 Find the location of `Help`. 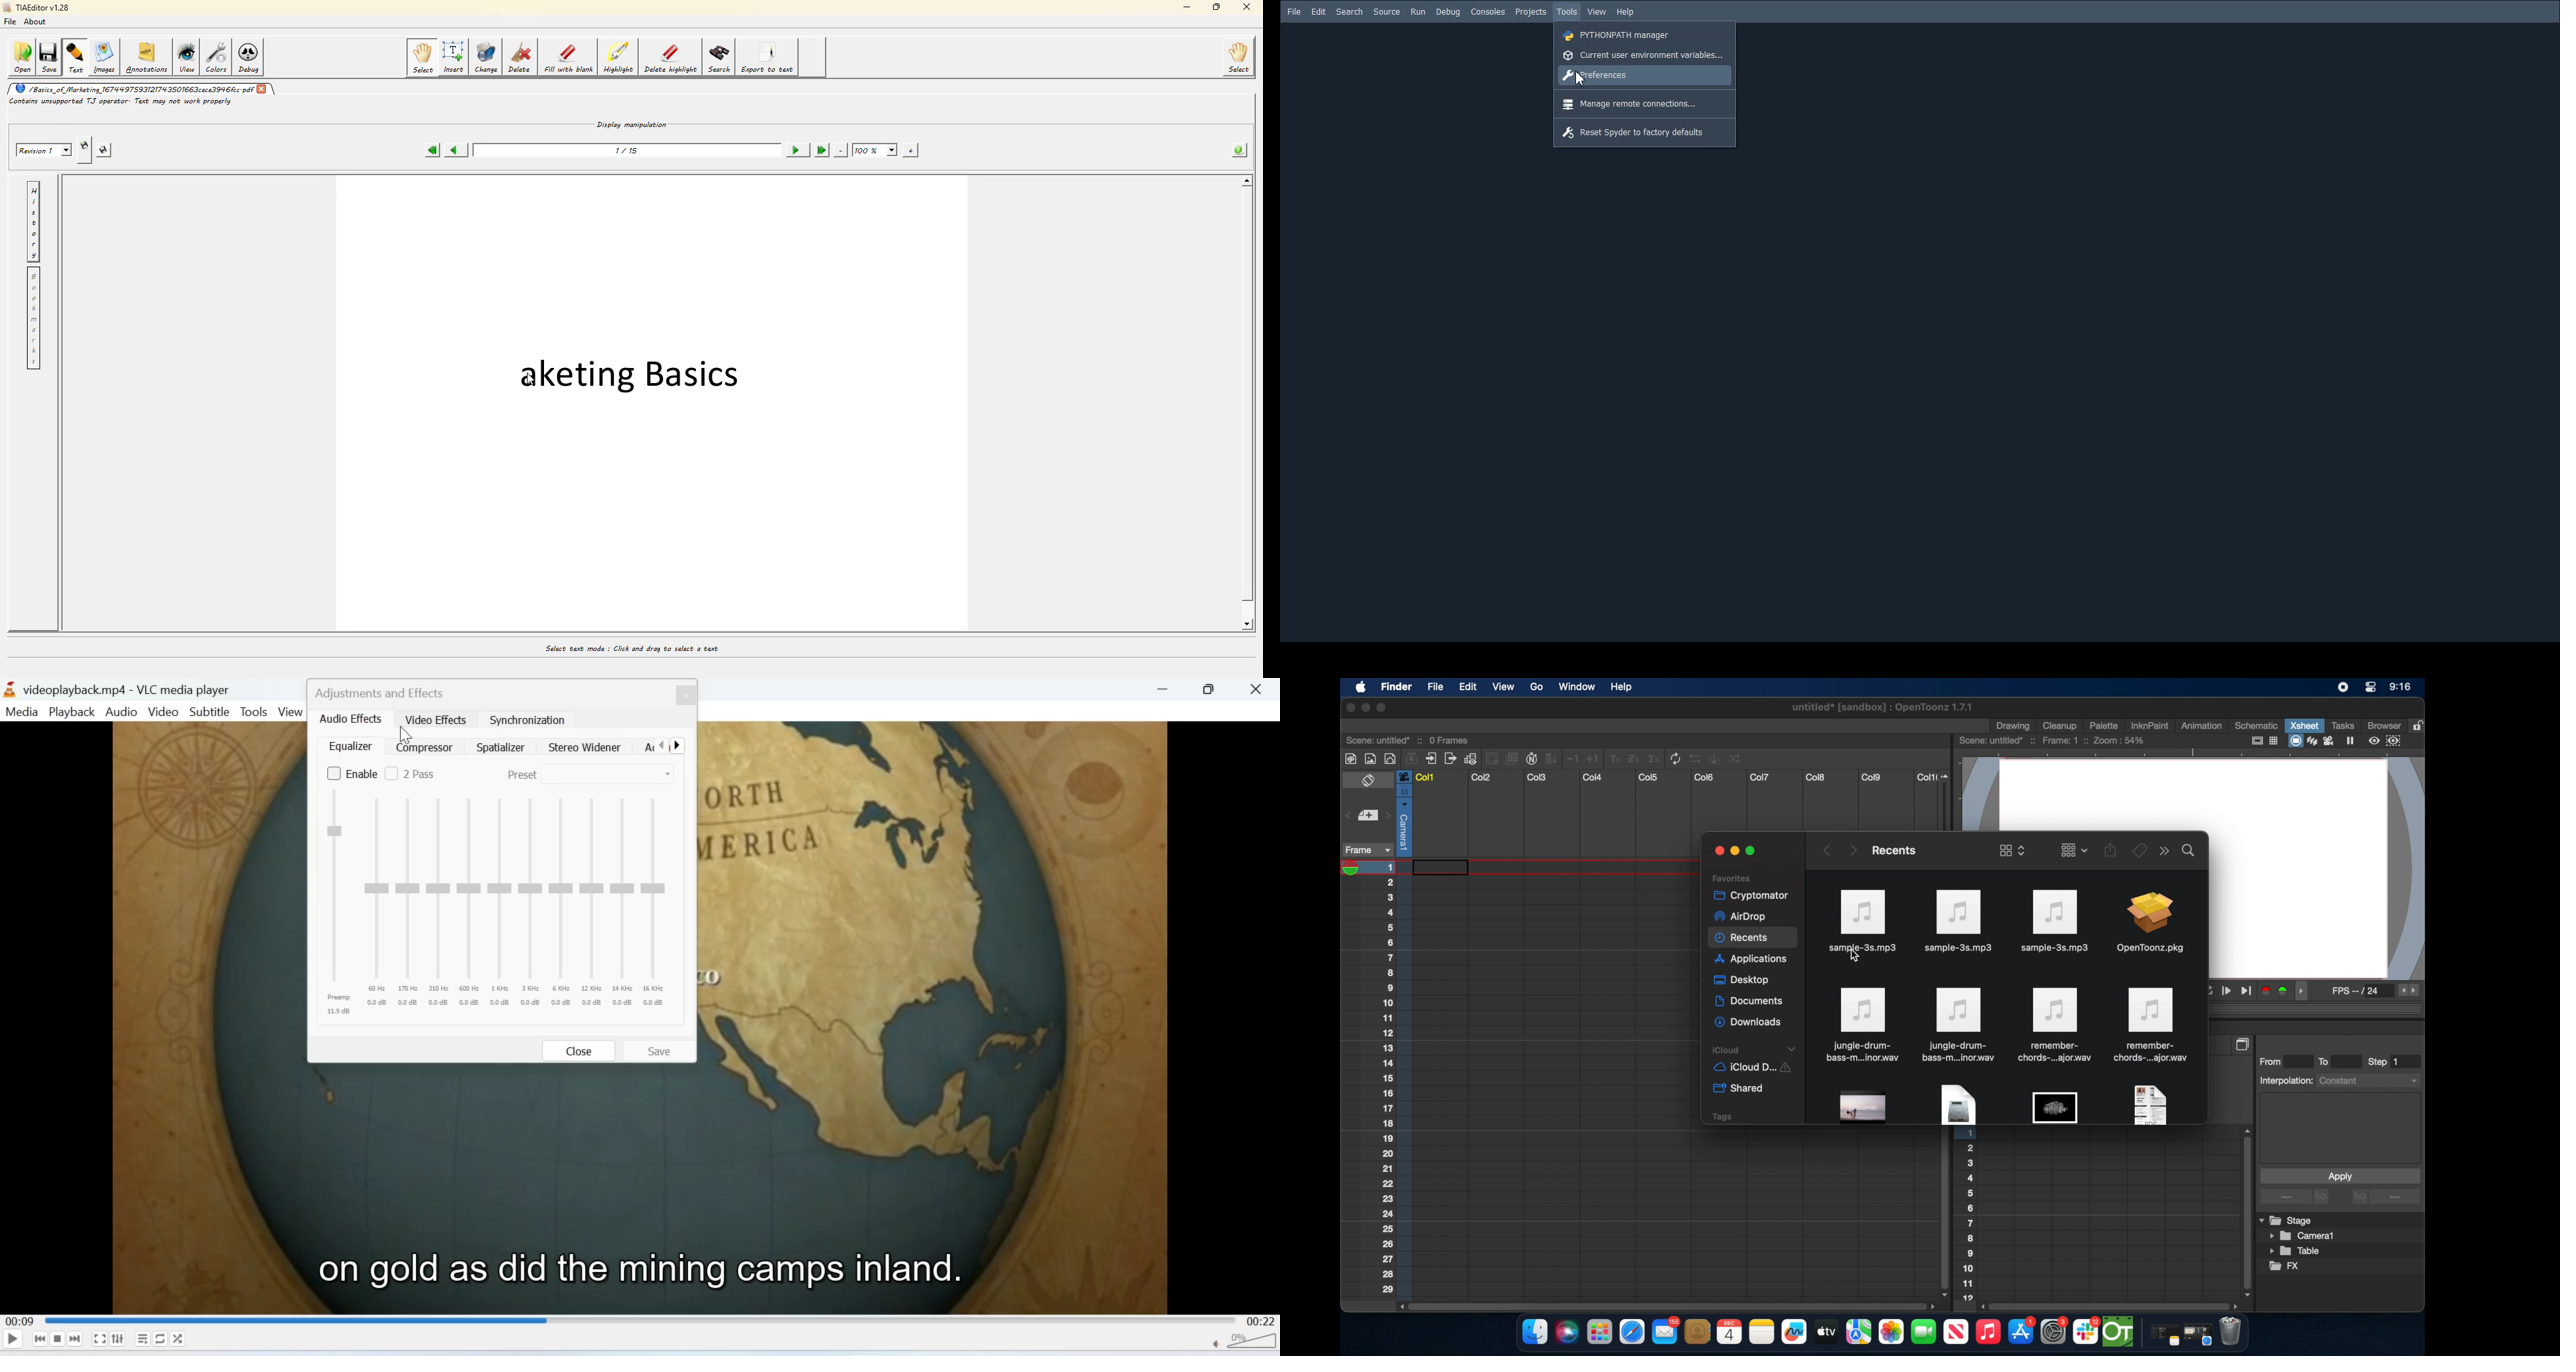

Help is located at coordinates (1626, 12).